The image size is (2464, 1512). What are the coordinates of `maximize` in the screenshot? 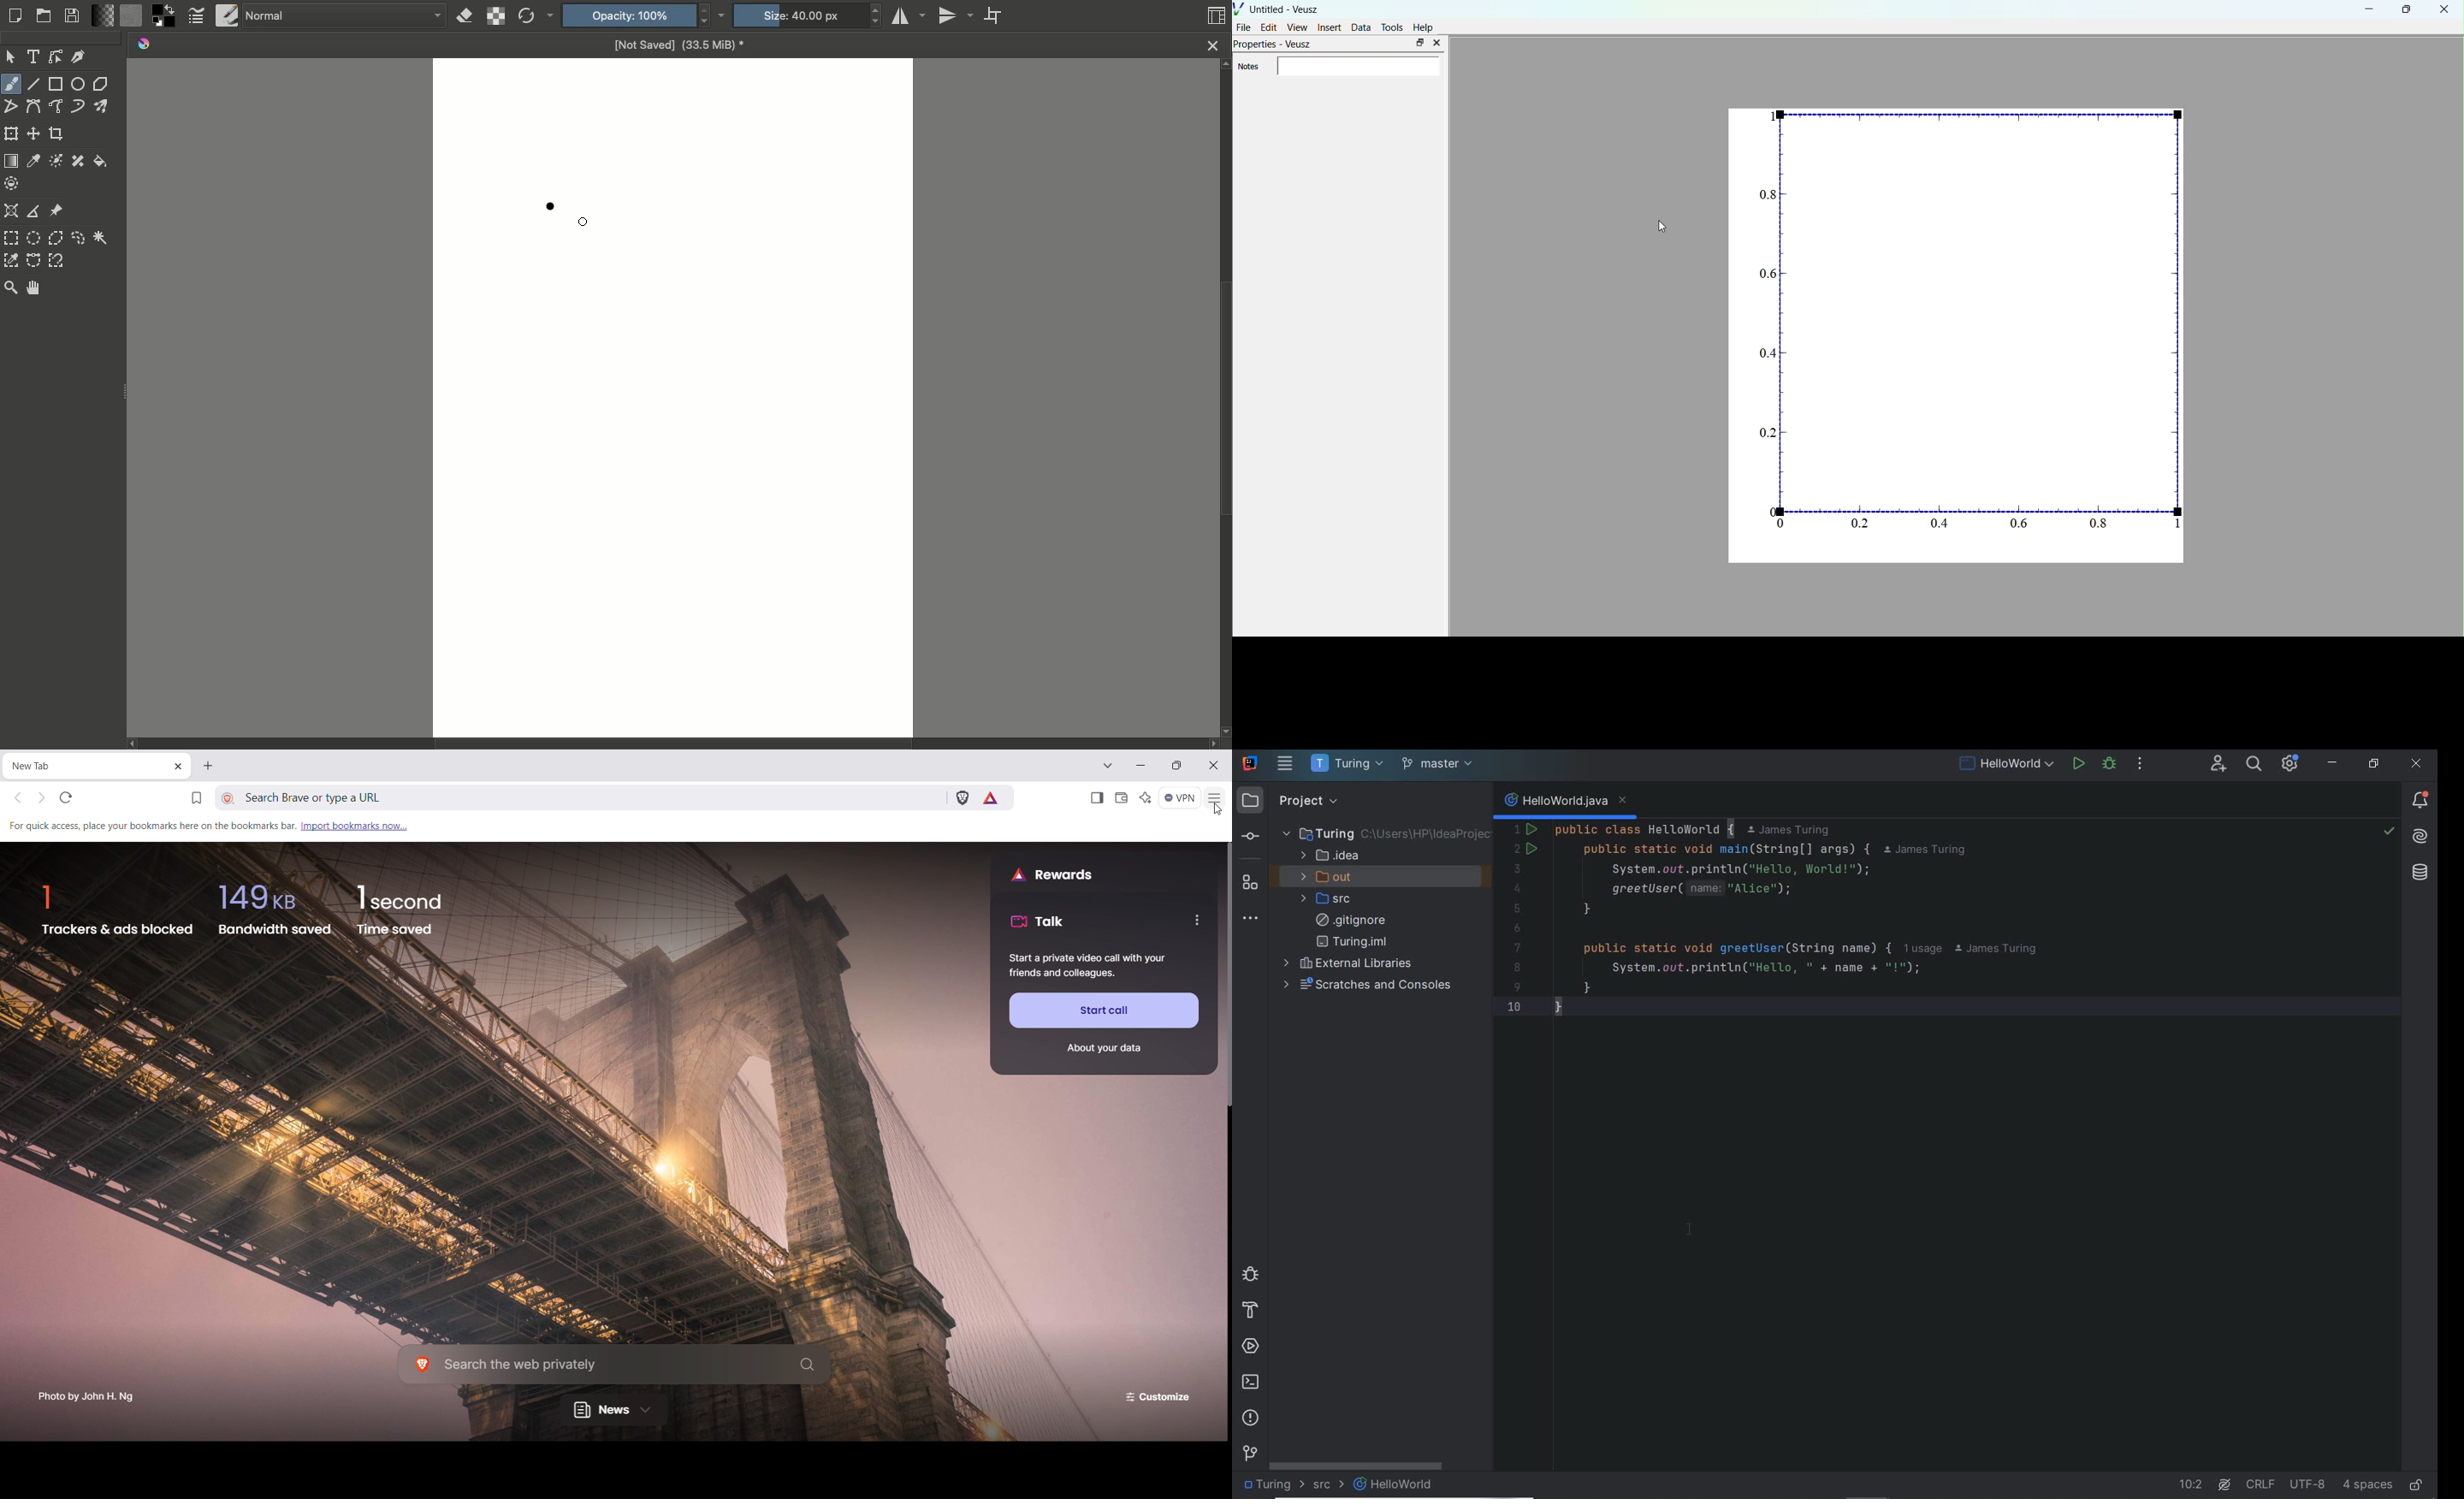 It's located at (1177, 766).